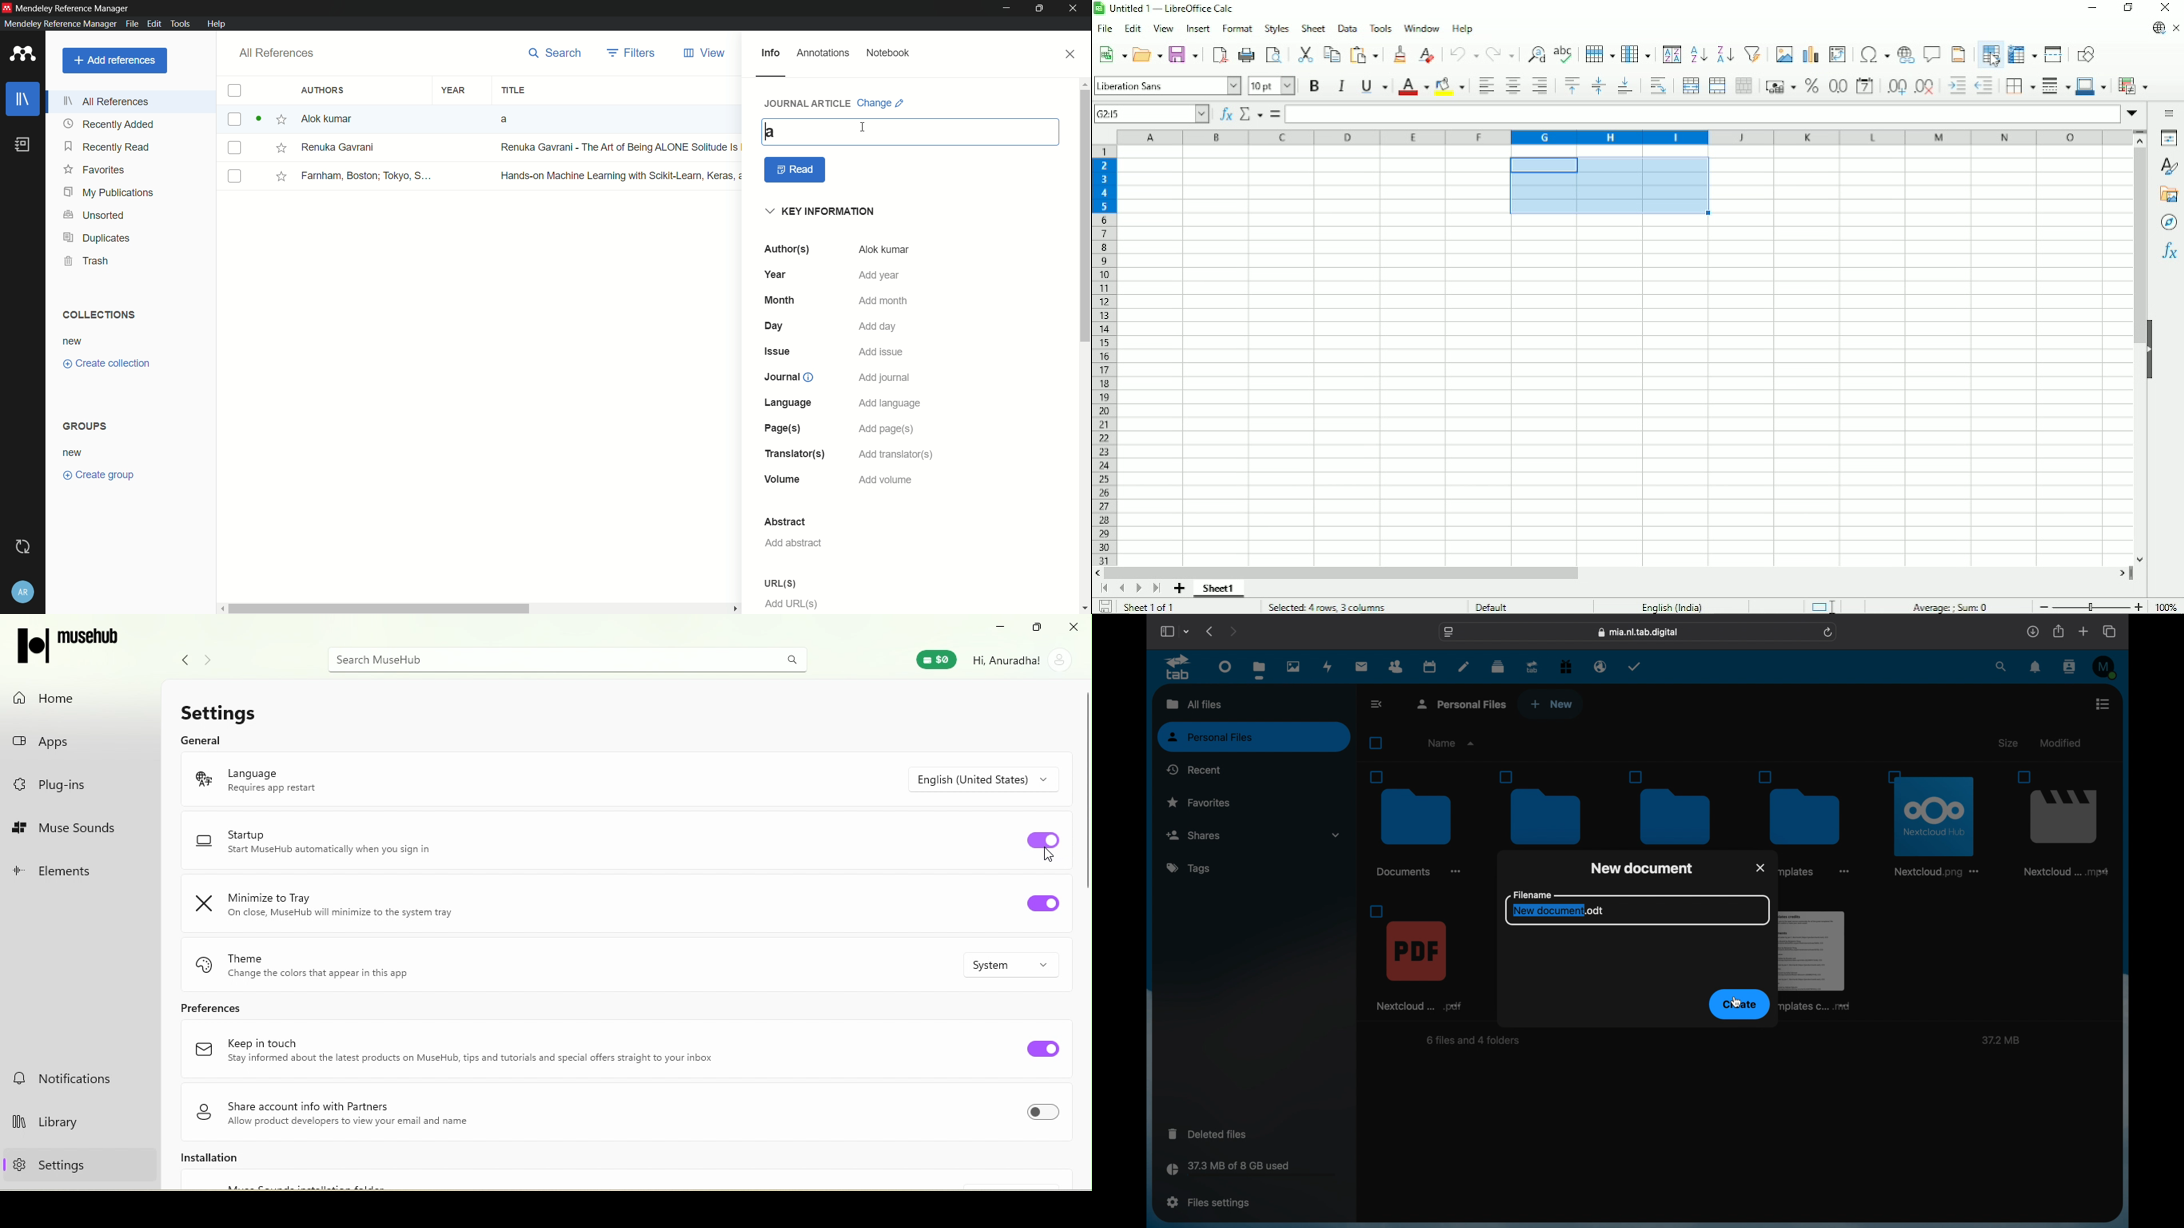 This screenshot has width=2184, height=1232. Describe the element at coordinates (2134, 114) in the screenshot. I see `Expand formula bar` at that location.